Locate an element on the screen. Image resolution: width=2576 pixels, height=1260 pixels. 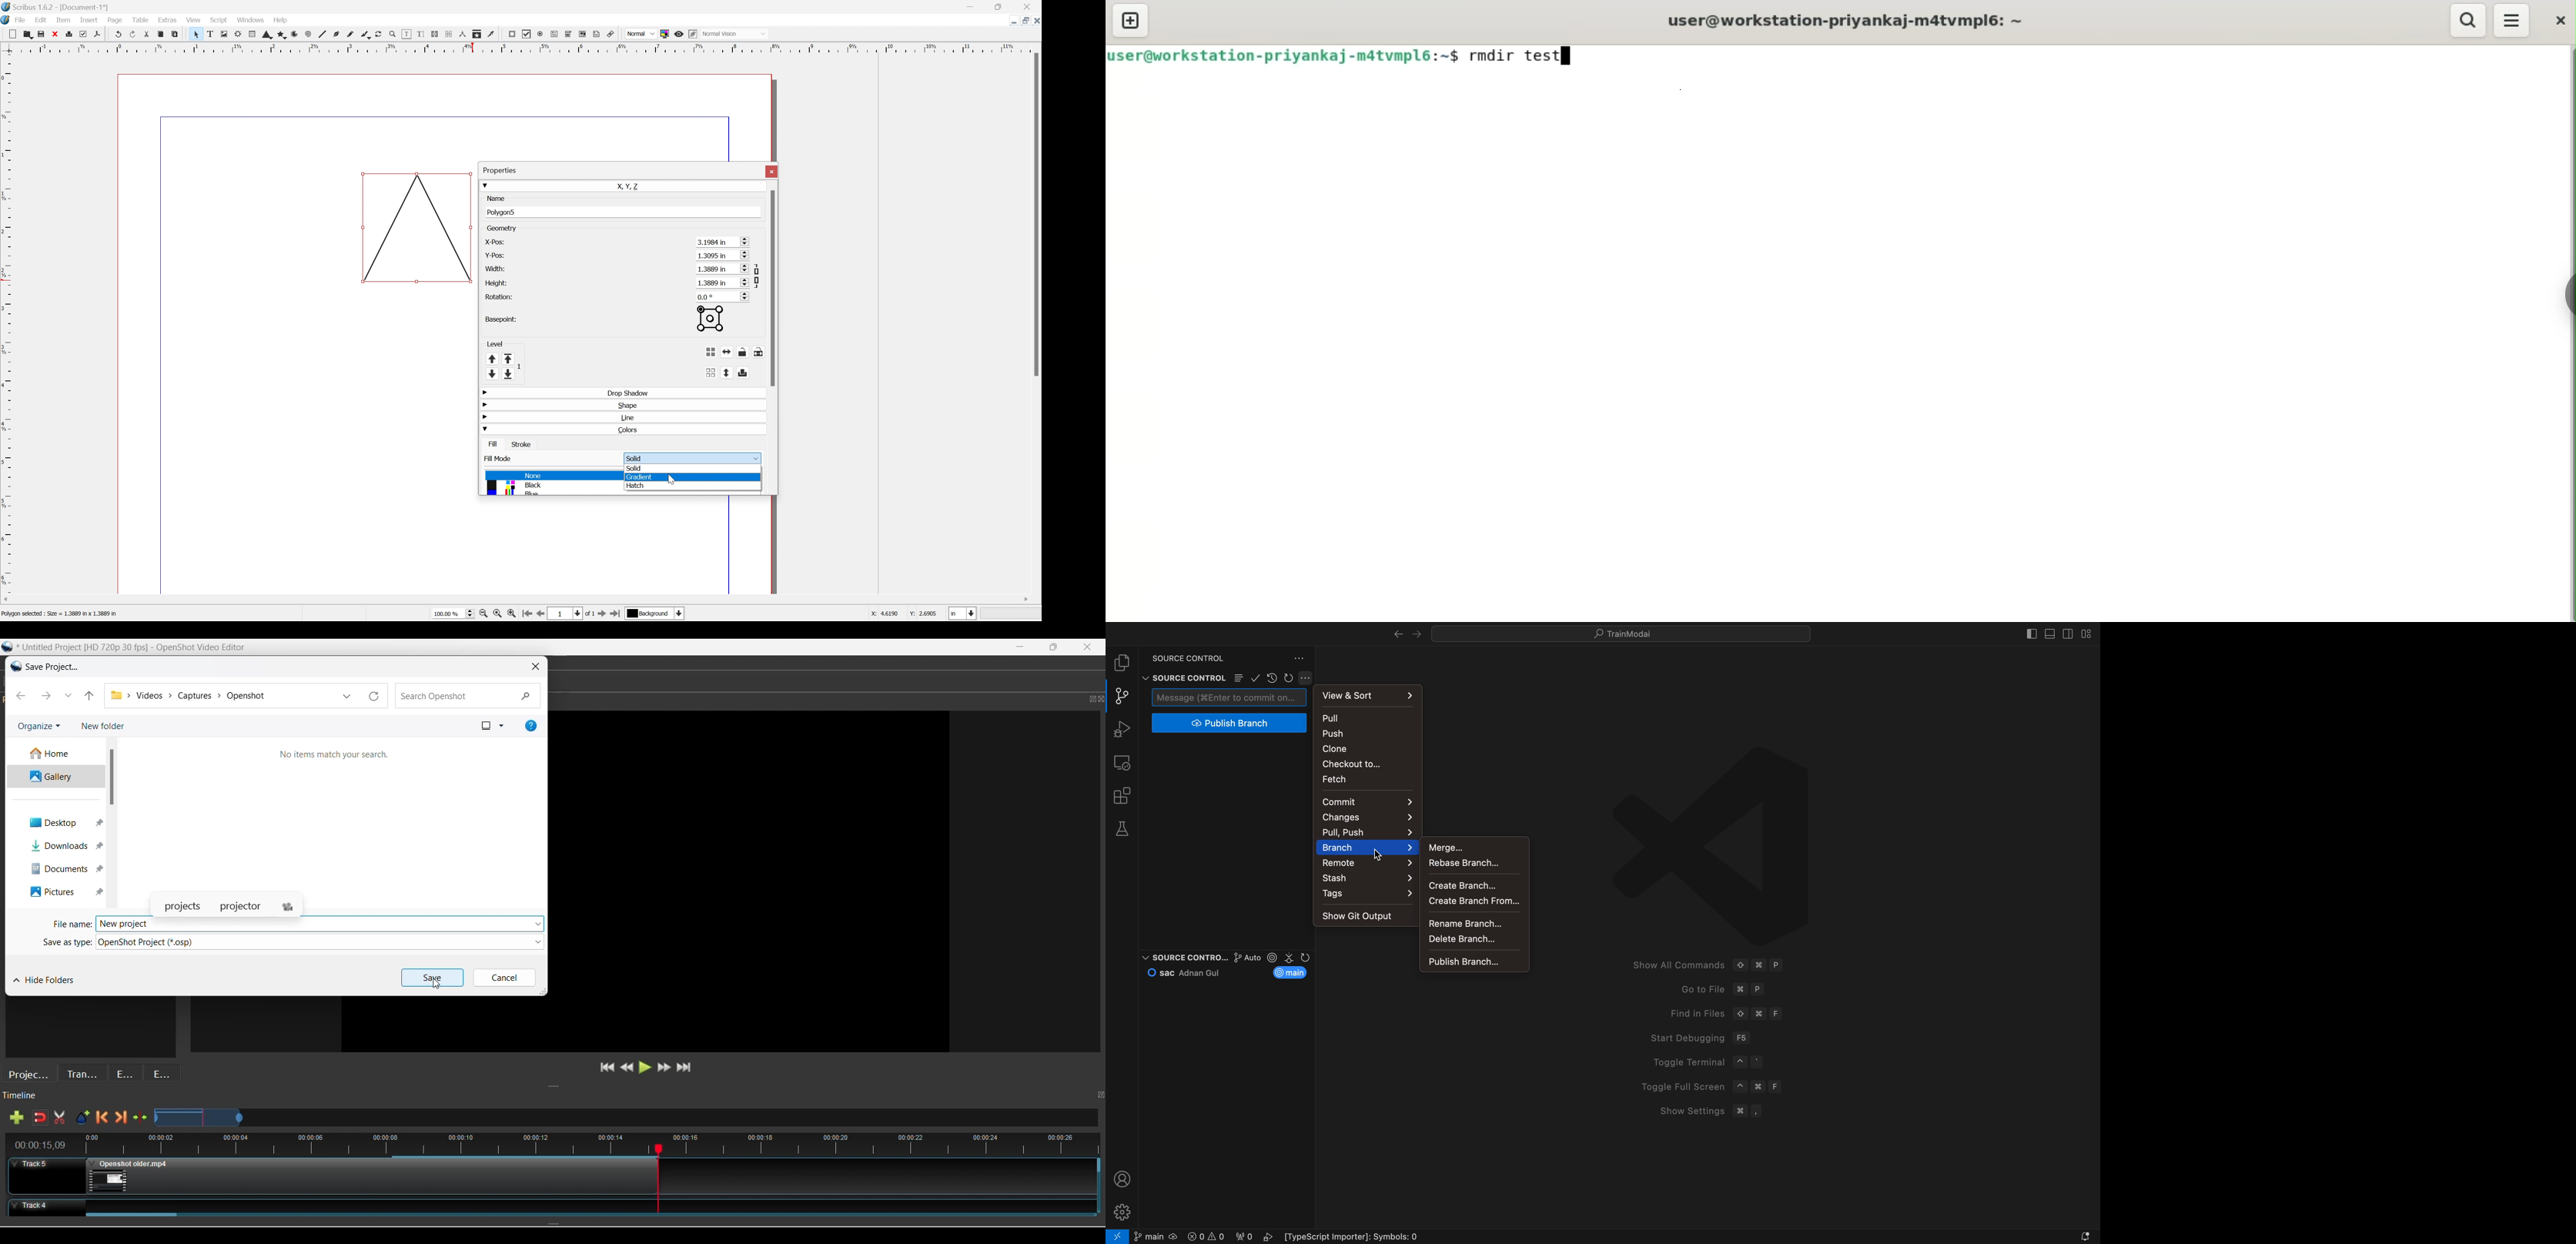
toggle bar is located at coordinates (2028, 632).